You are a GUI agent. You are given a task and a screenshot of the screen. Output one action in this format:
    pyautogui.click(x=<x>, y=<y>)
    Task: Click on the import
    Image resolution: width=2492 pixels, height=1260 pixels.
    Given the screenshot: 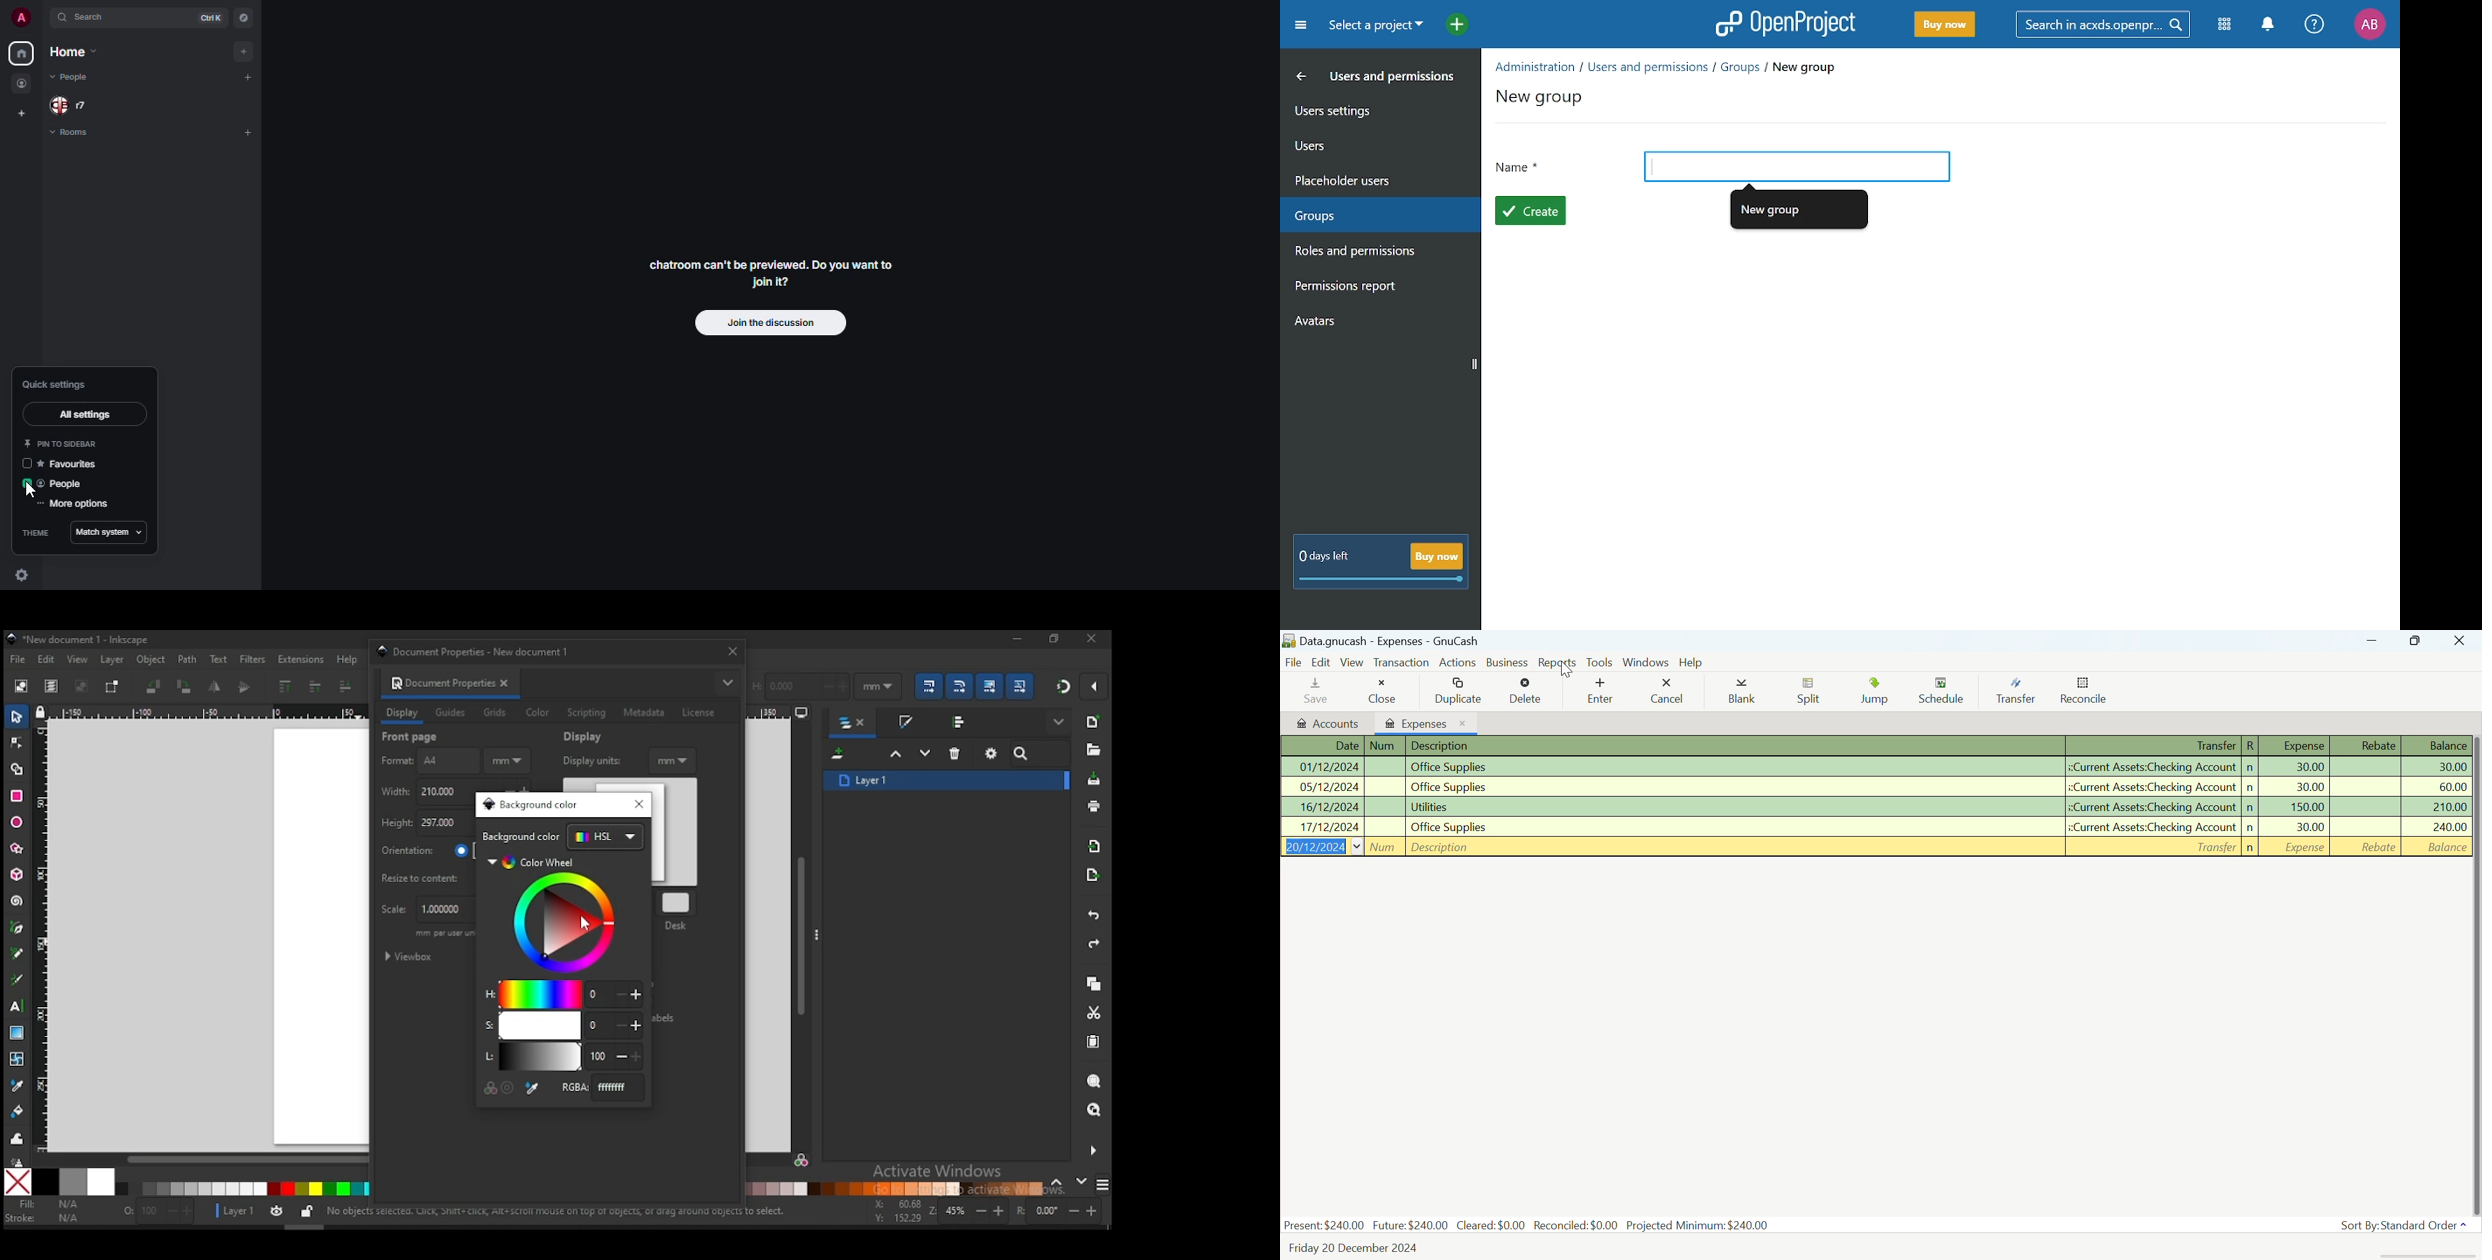 What is the action you would take?
    pyautogui.click(x=1095, y=846)
    